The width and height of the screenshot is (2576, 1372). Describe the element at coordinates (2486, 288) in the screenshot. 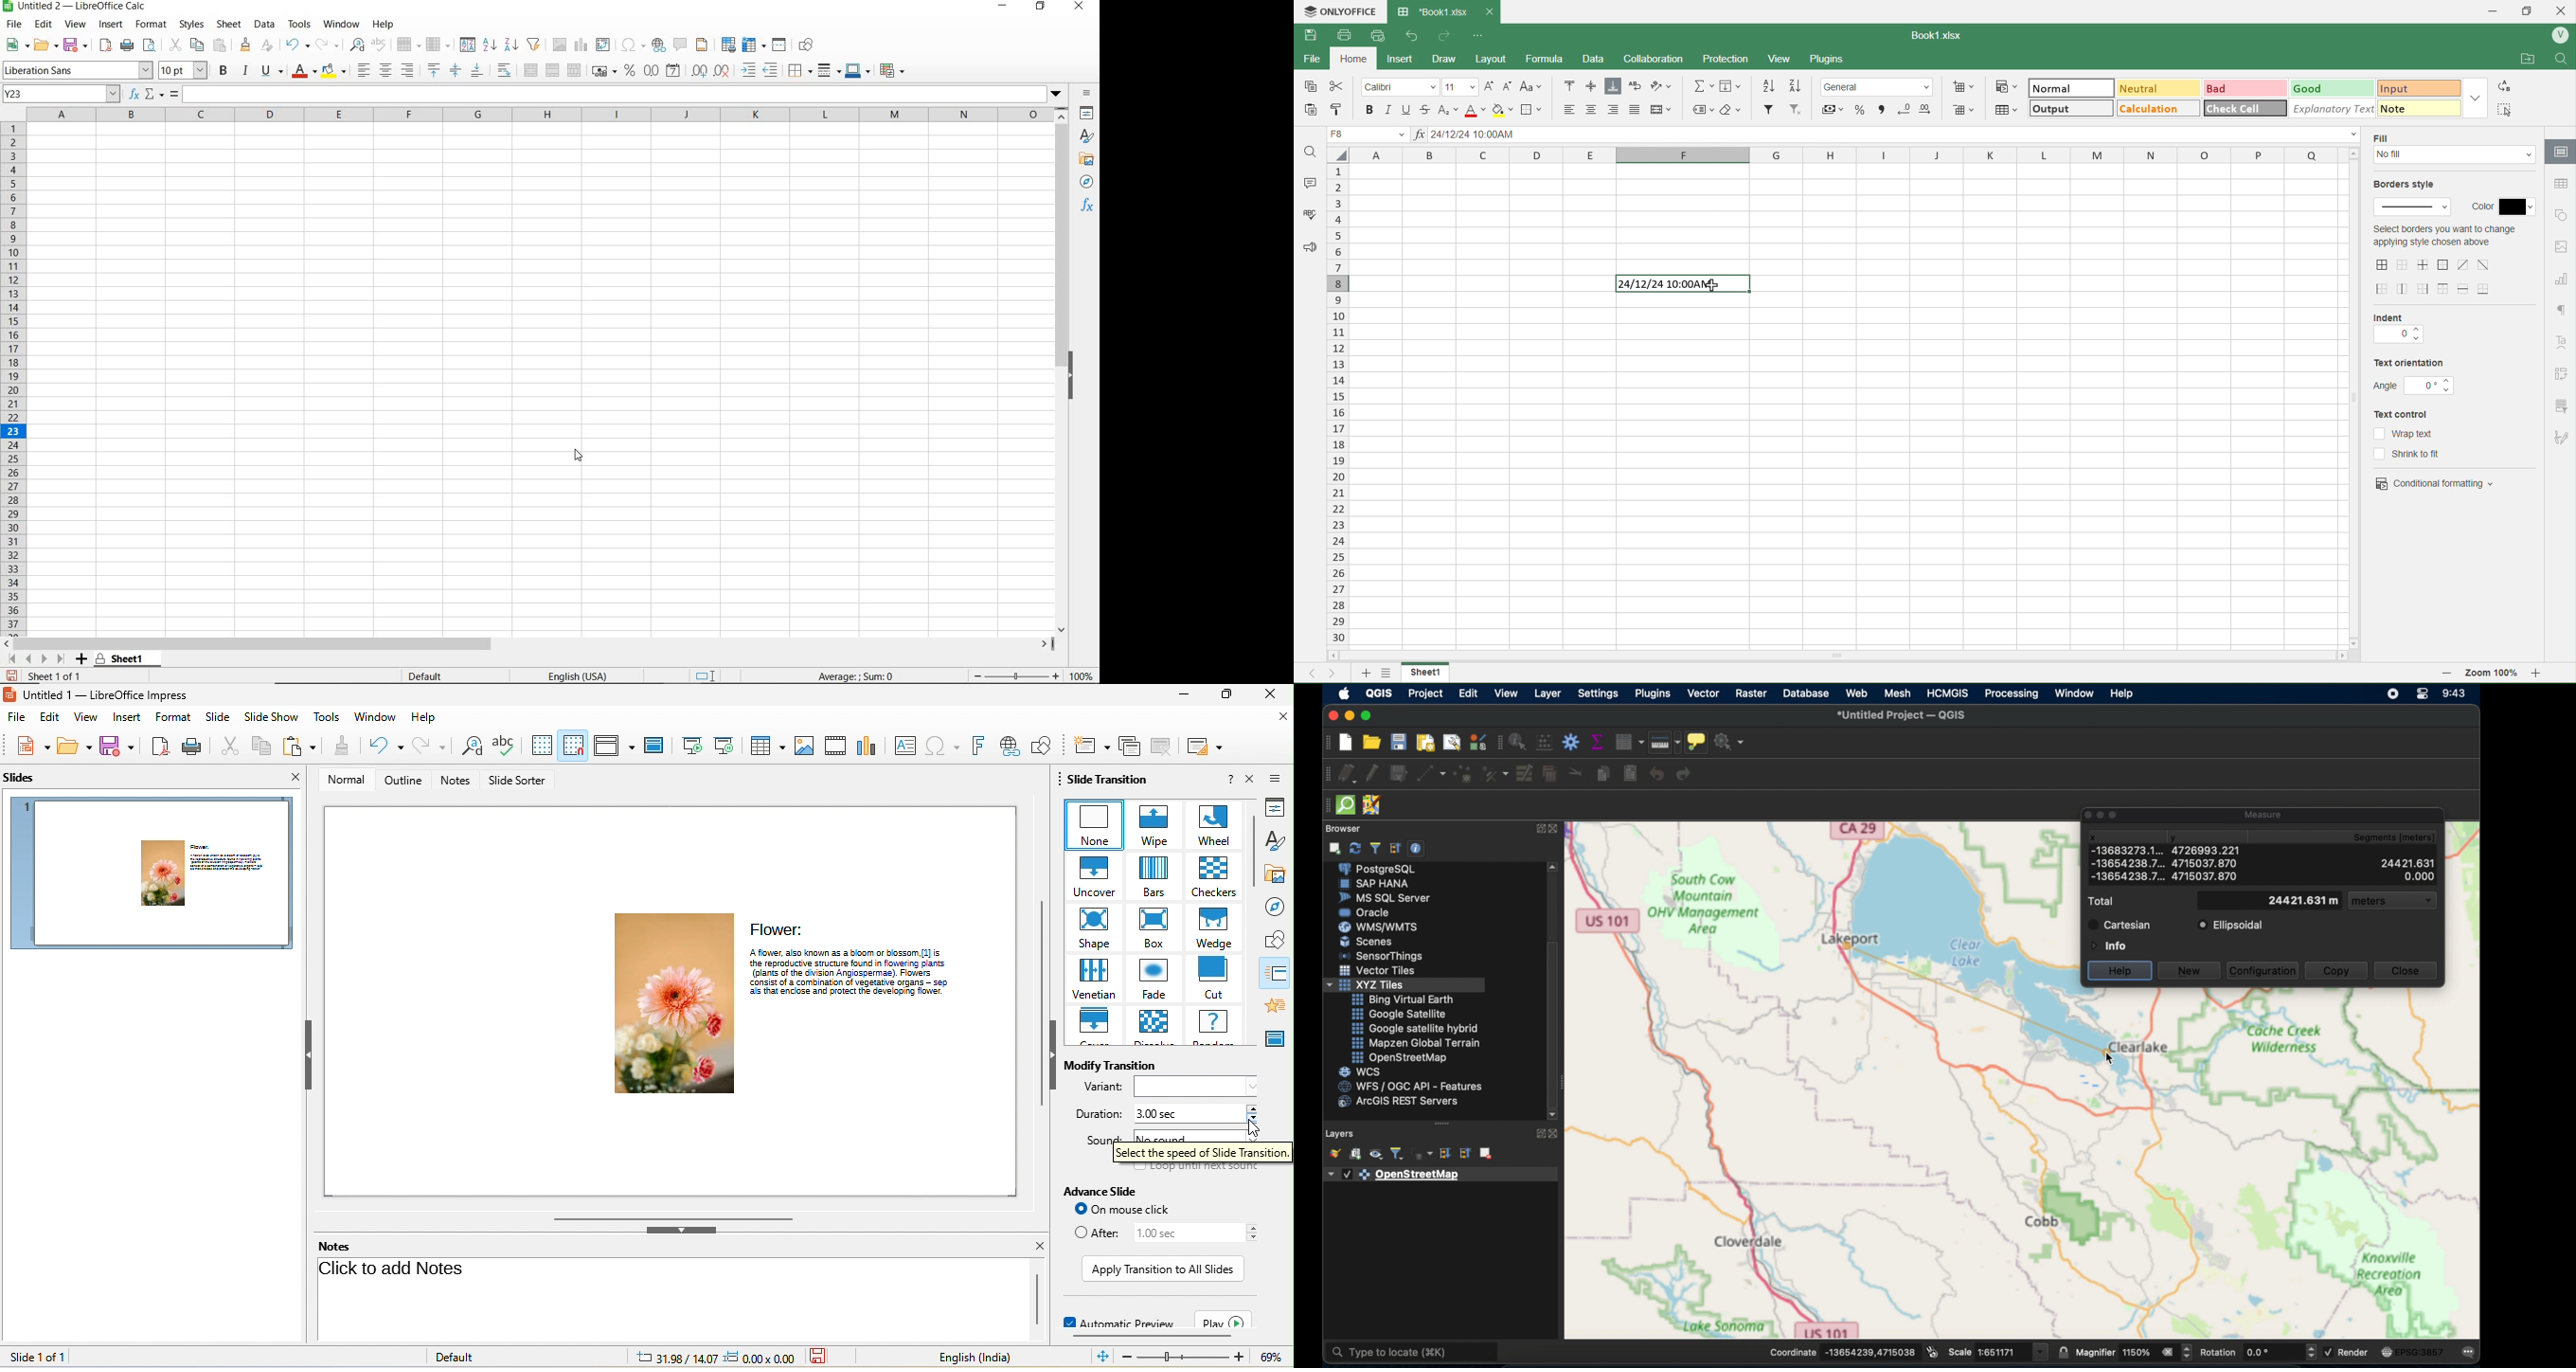

I see `bottom border` at that location.